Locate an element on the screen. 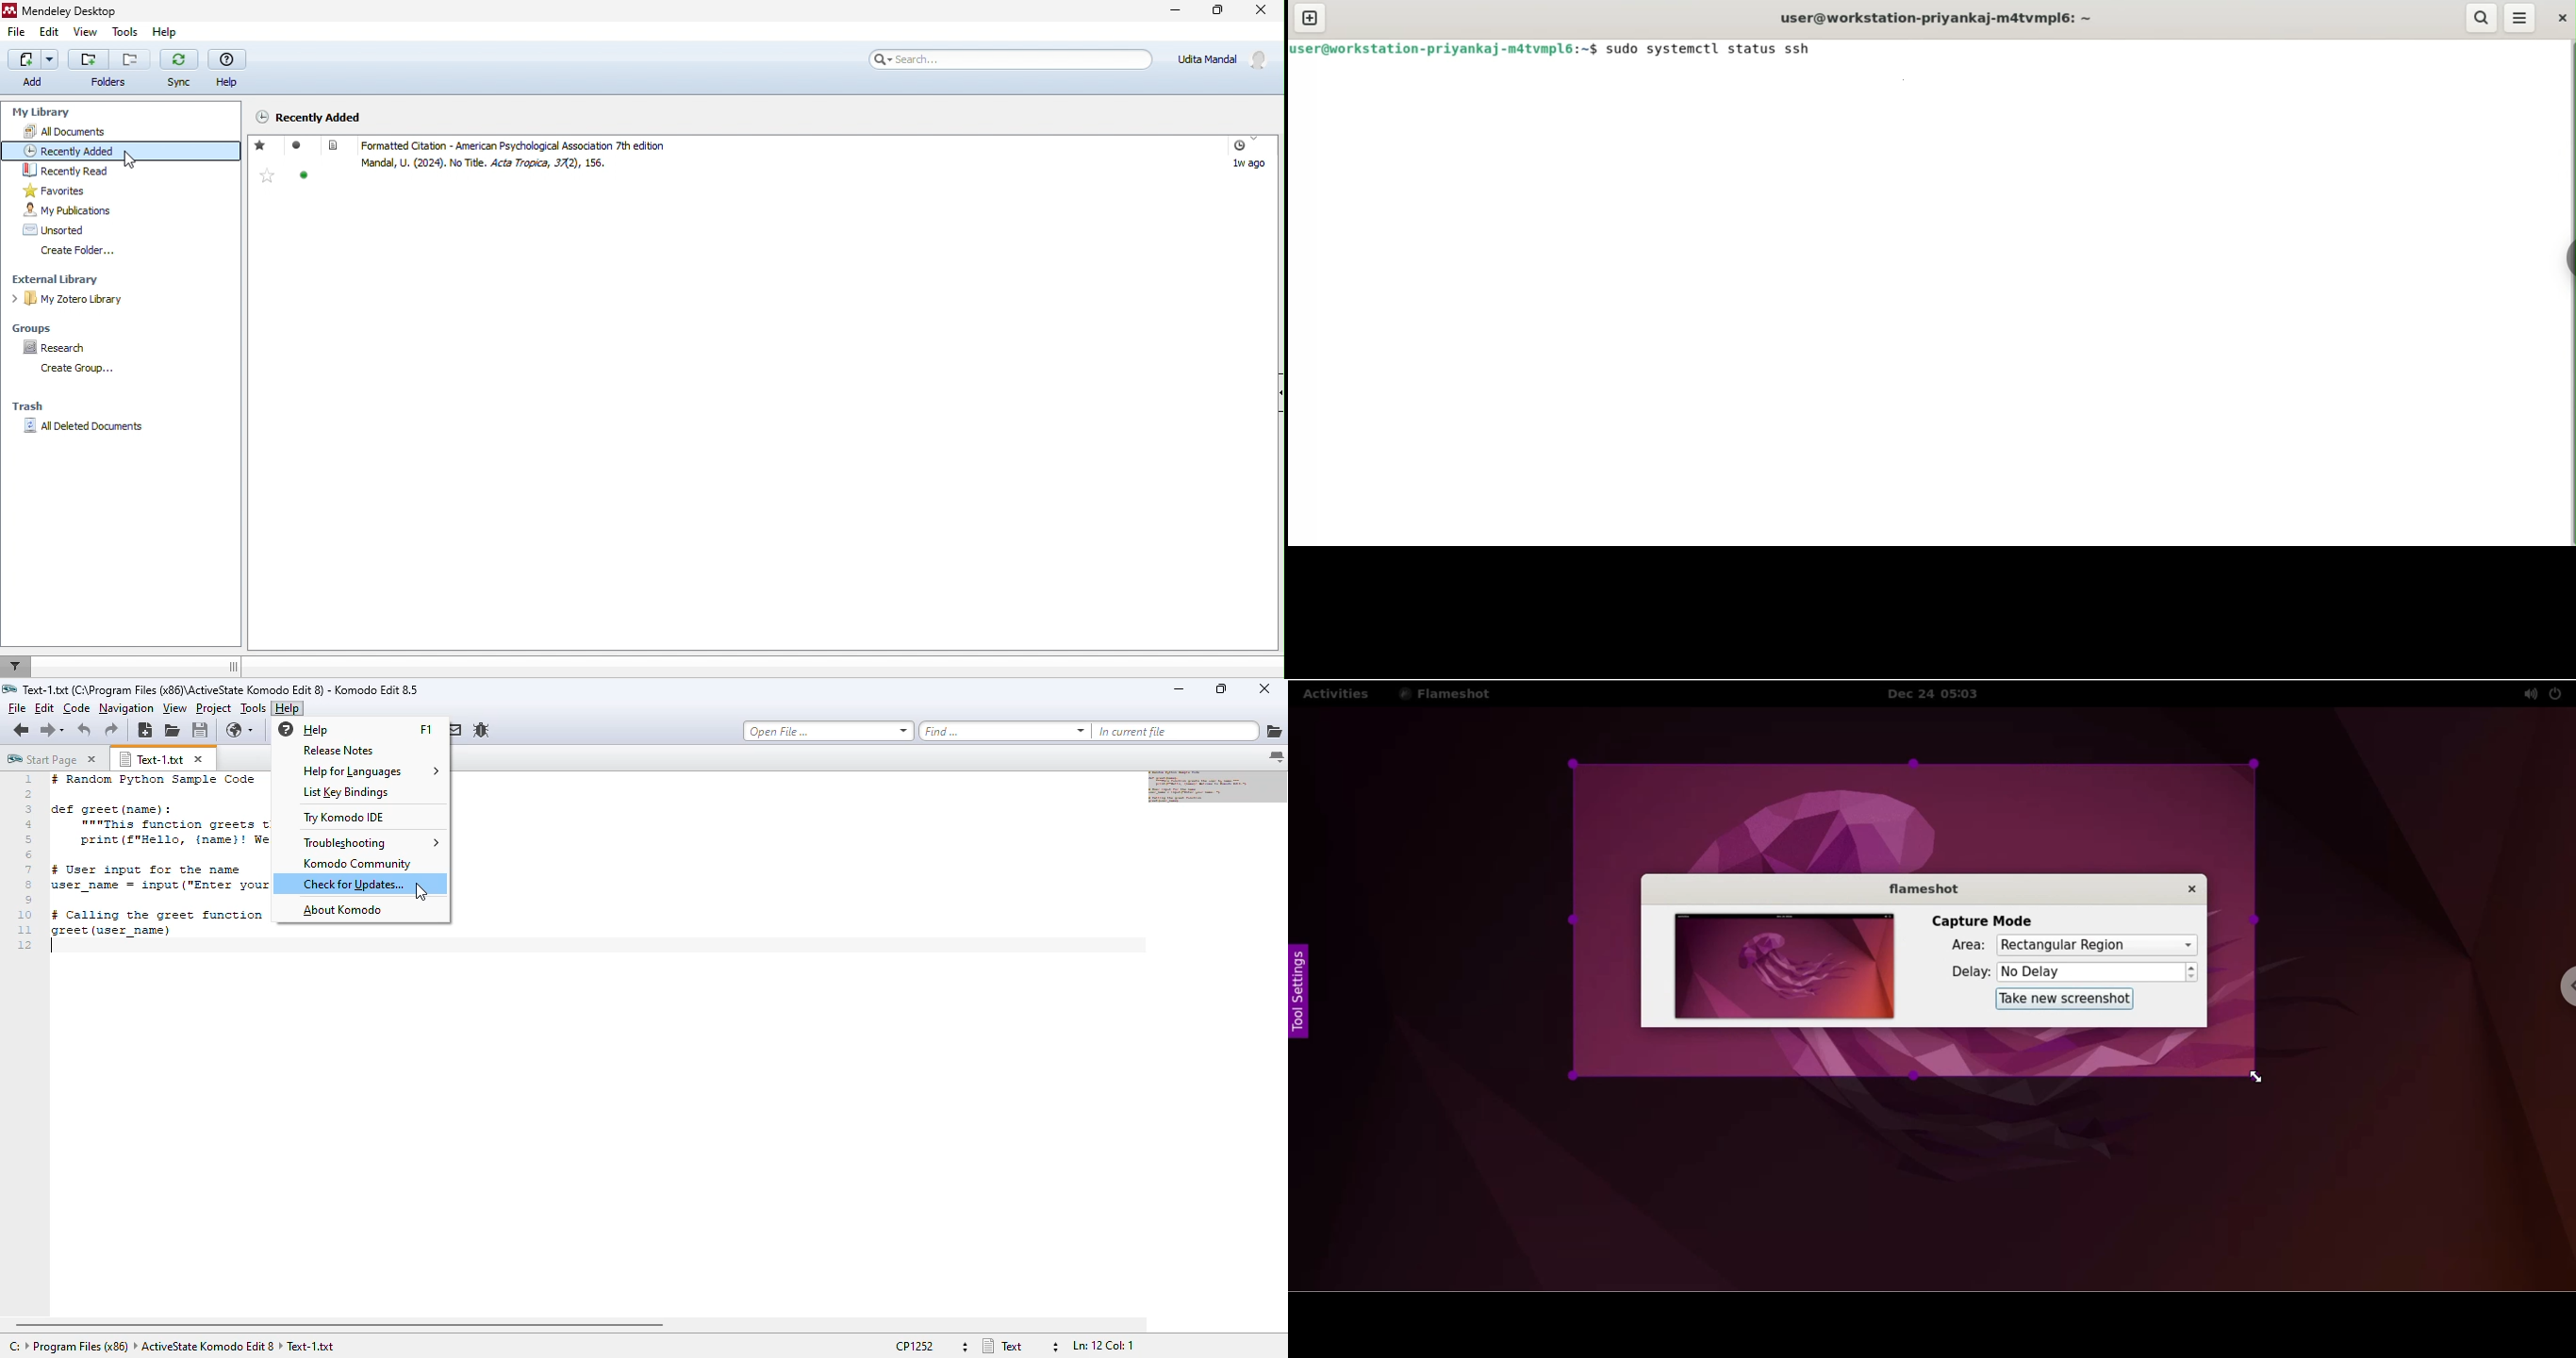  check for updates is located at coordinates (354, 884).